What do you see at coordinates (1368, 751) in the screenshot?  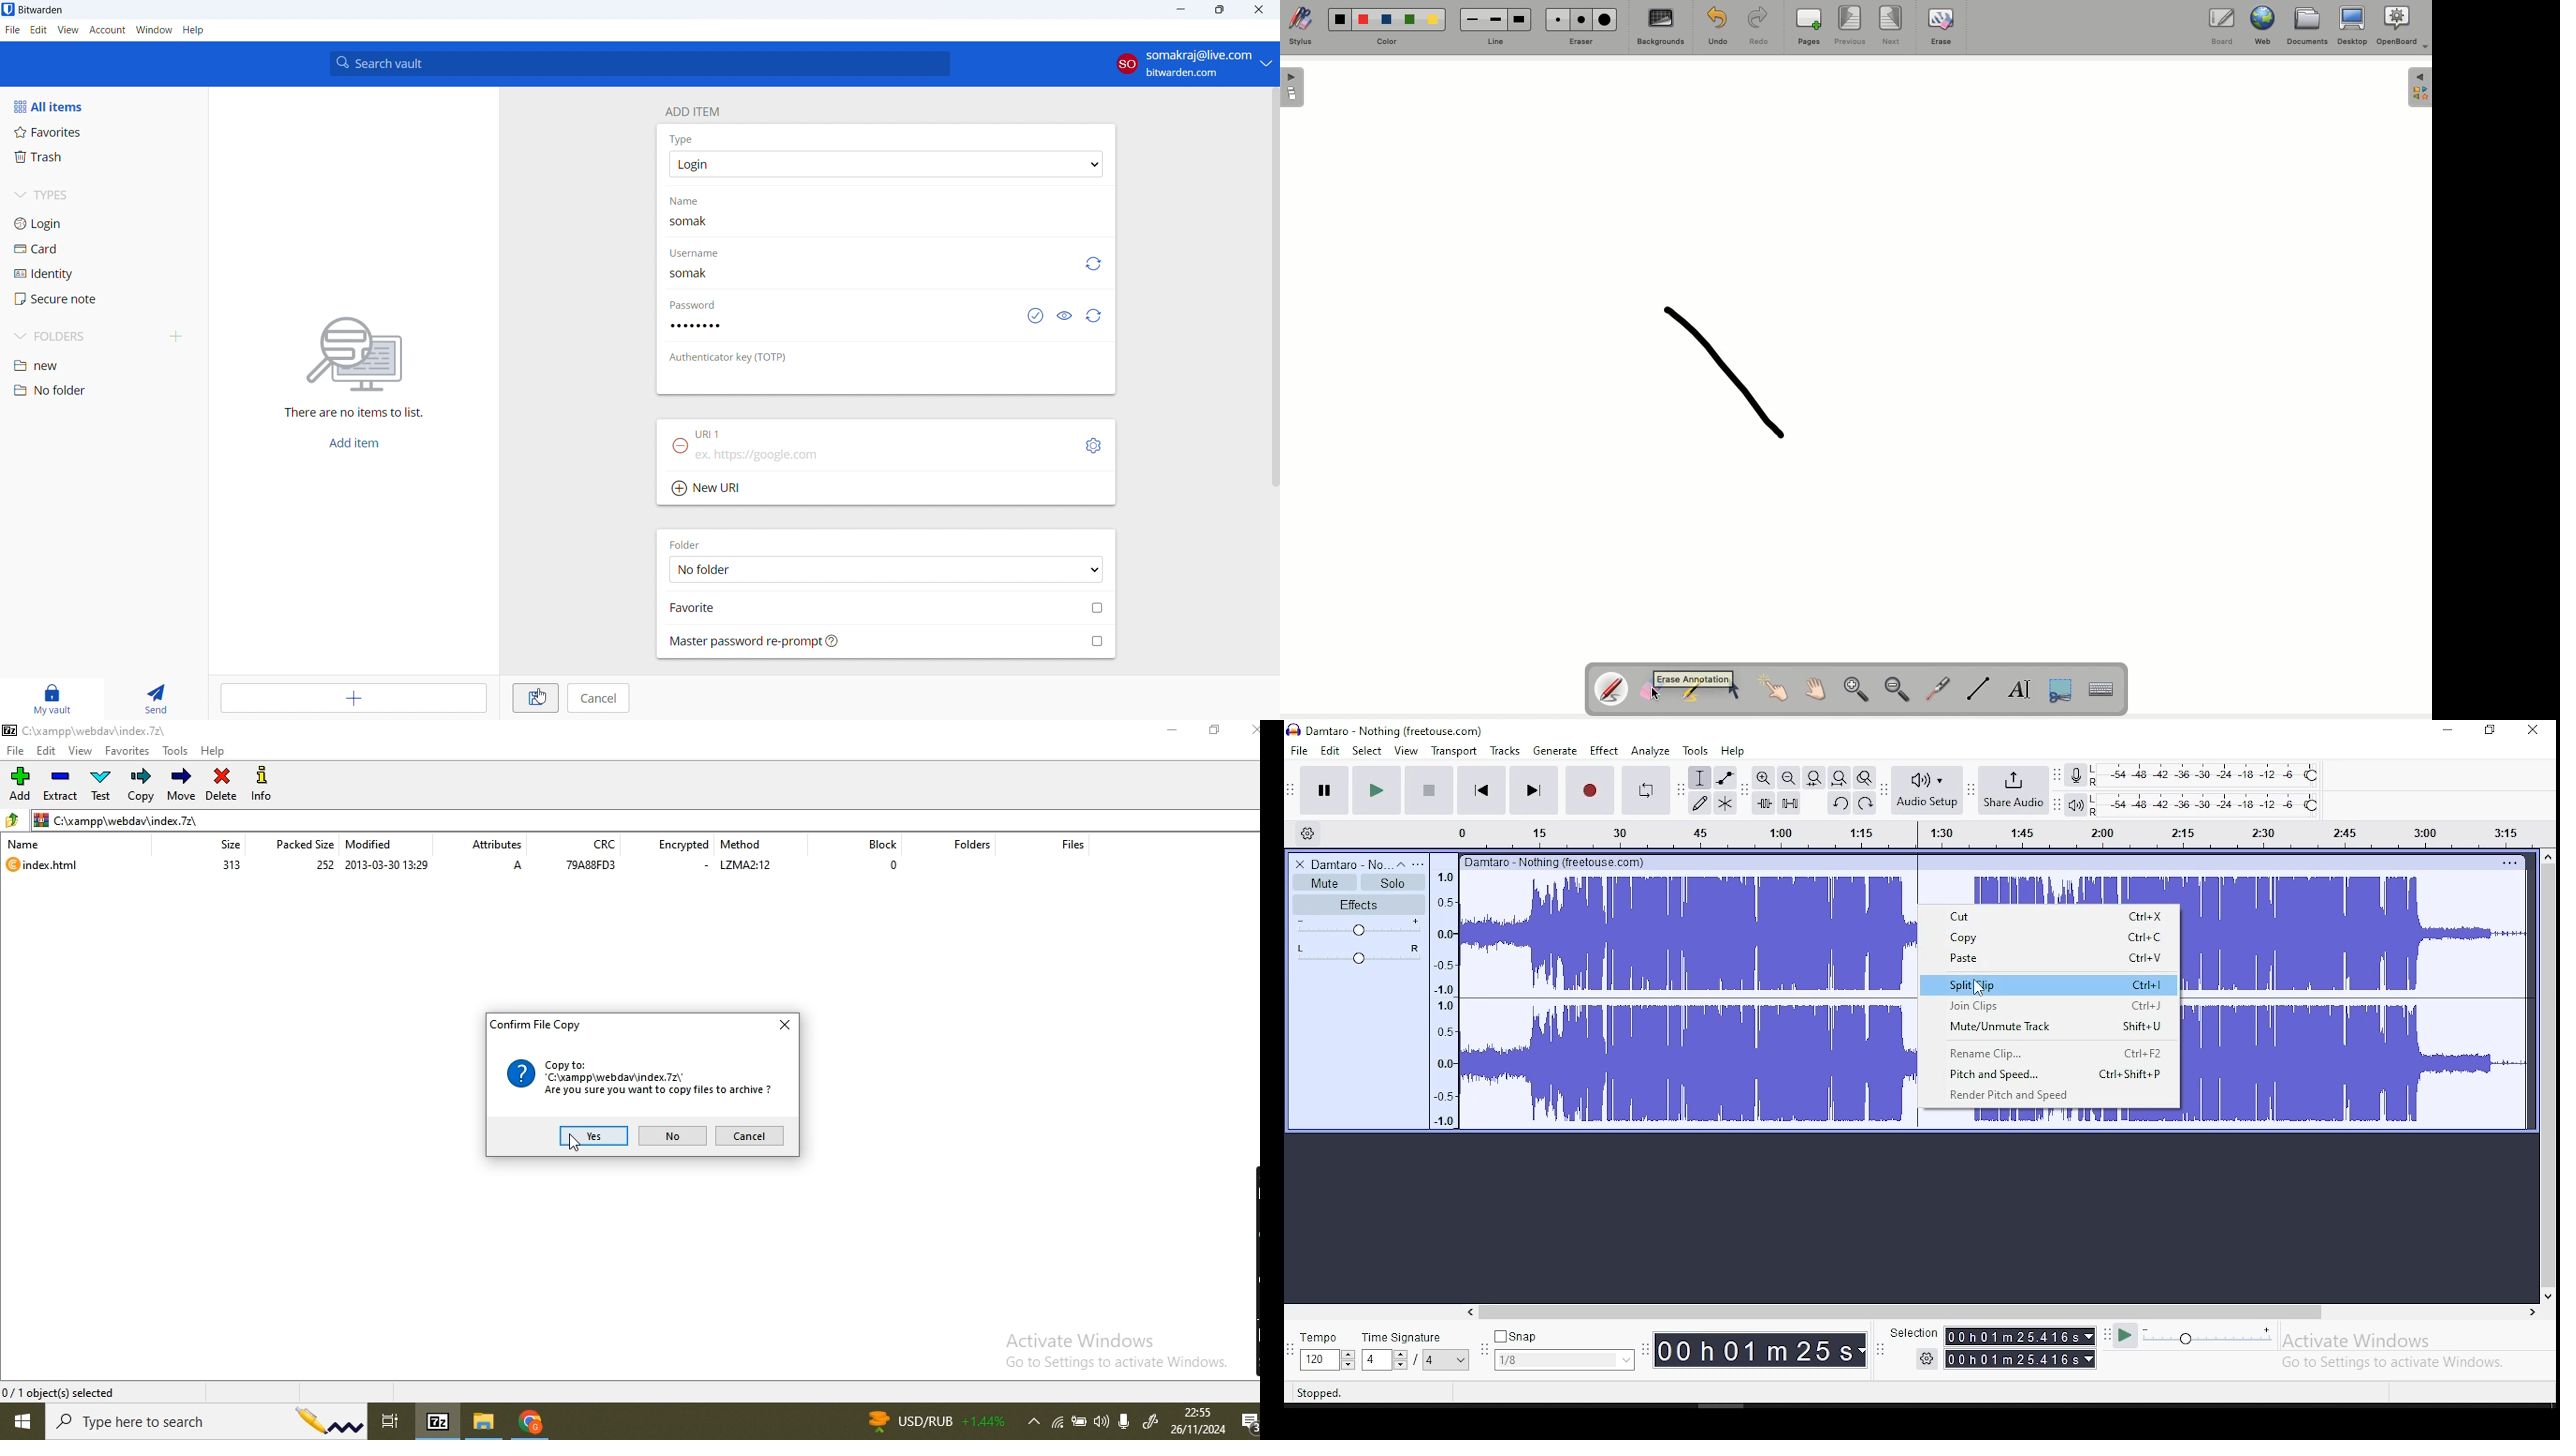 I see `select` at bounding box center [1368, 751].